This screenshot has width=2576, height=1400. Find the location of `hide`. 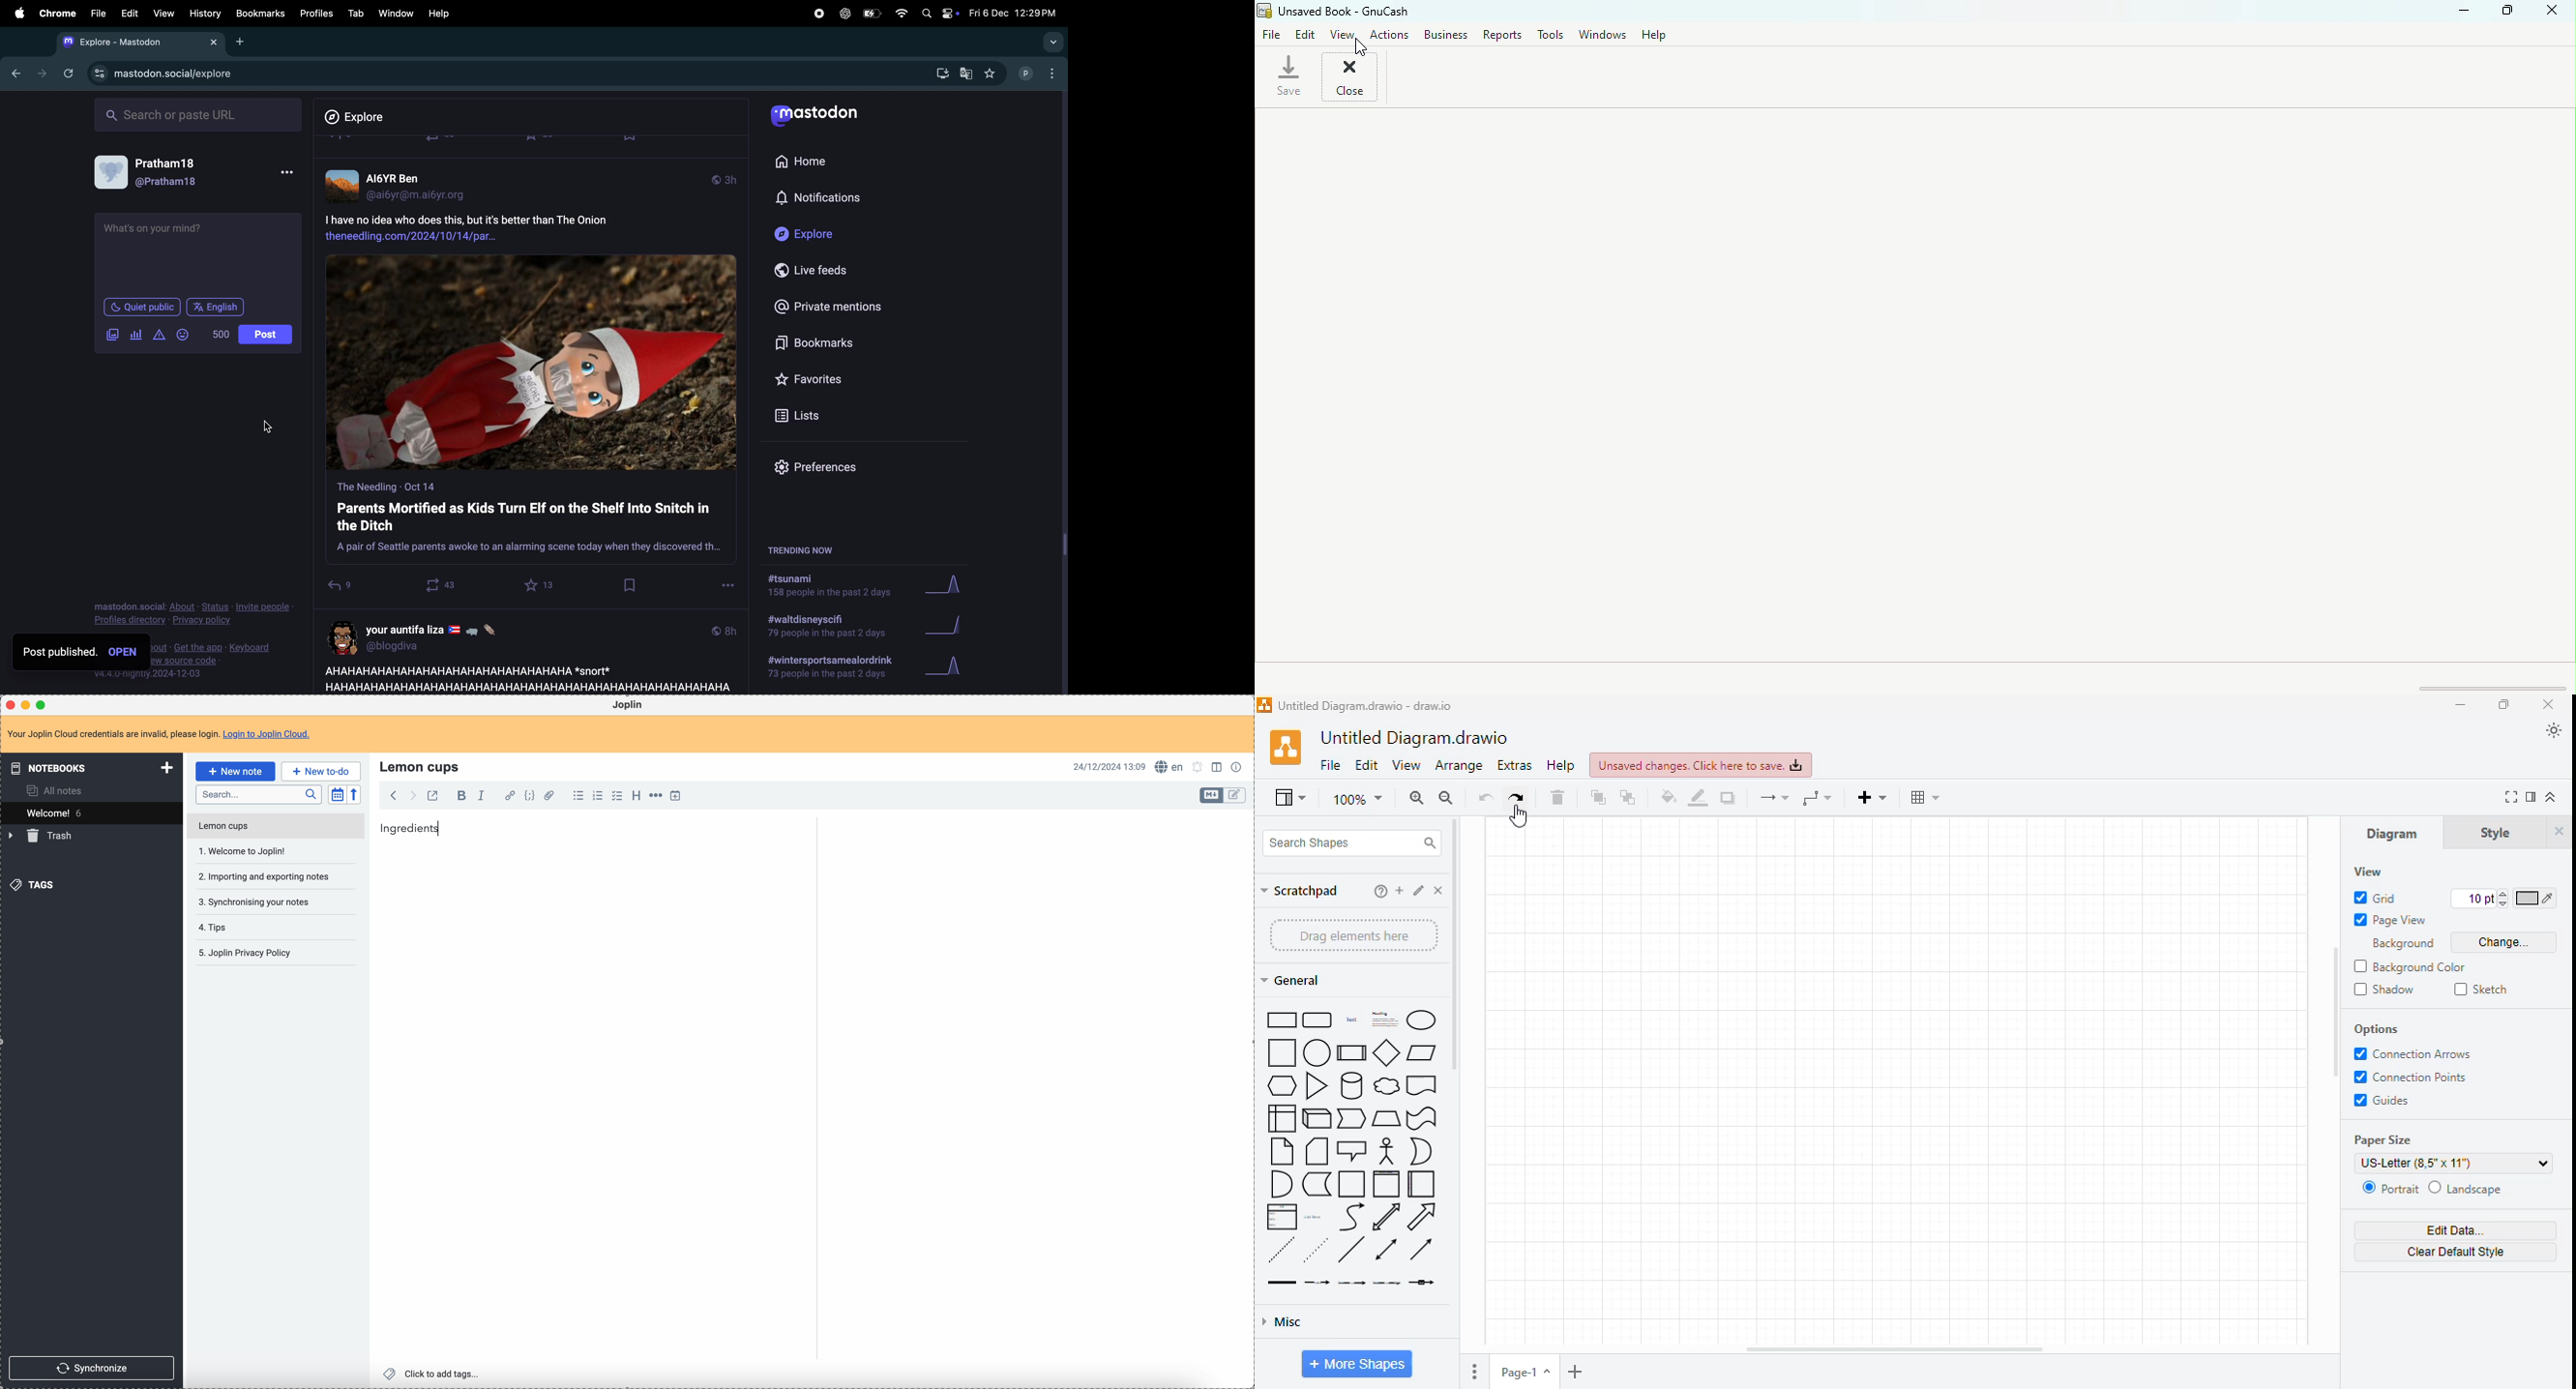

hide is located at coordinates (2559, 830).